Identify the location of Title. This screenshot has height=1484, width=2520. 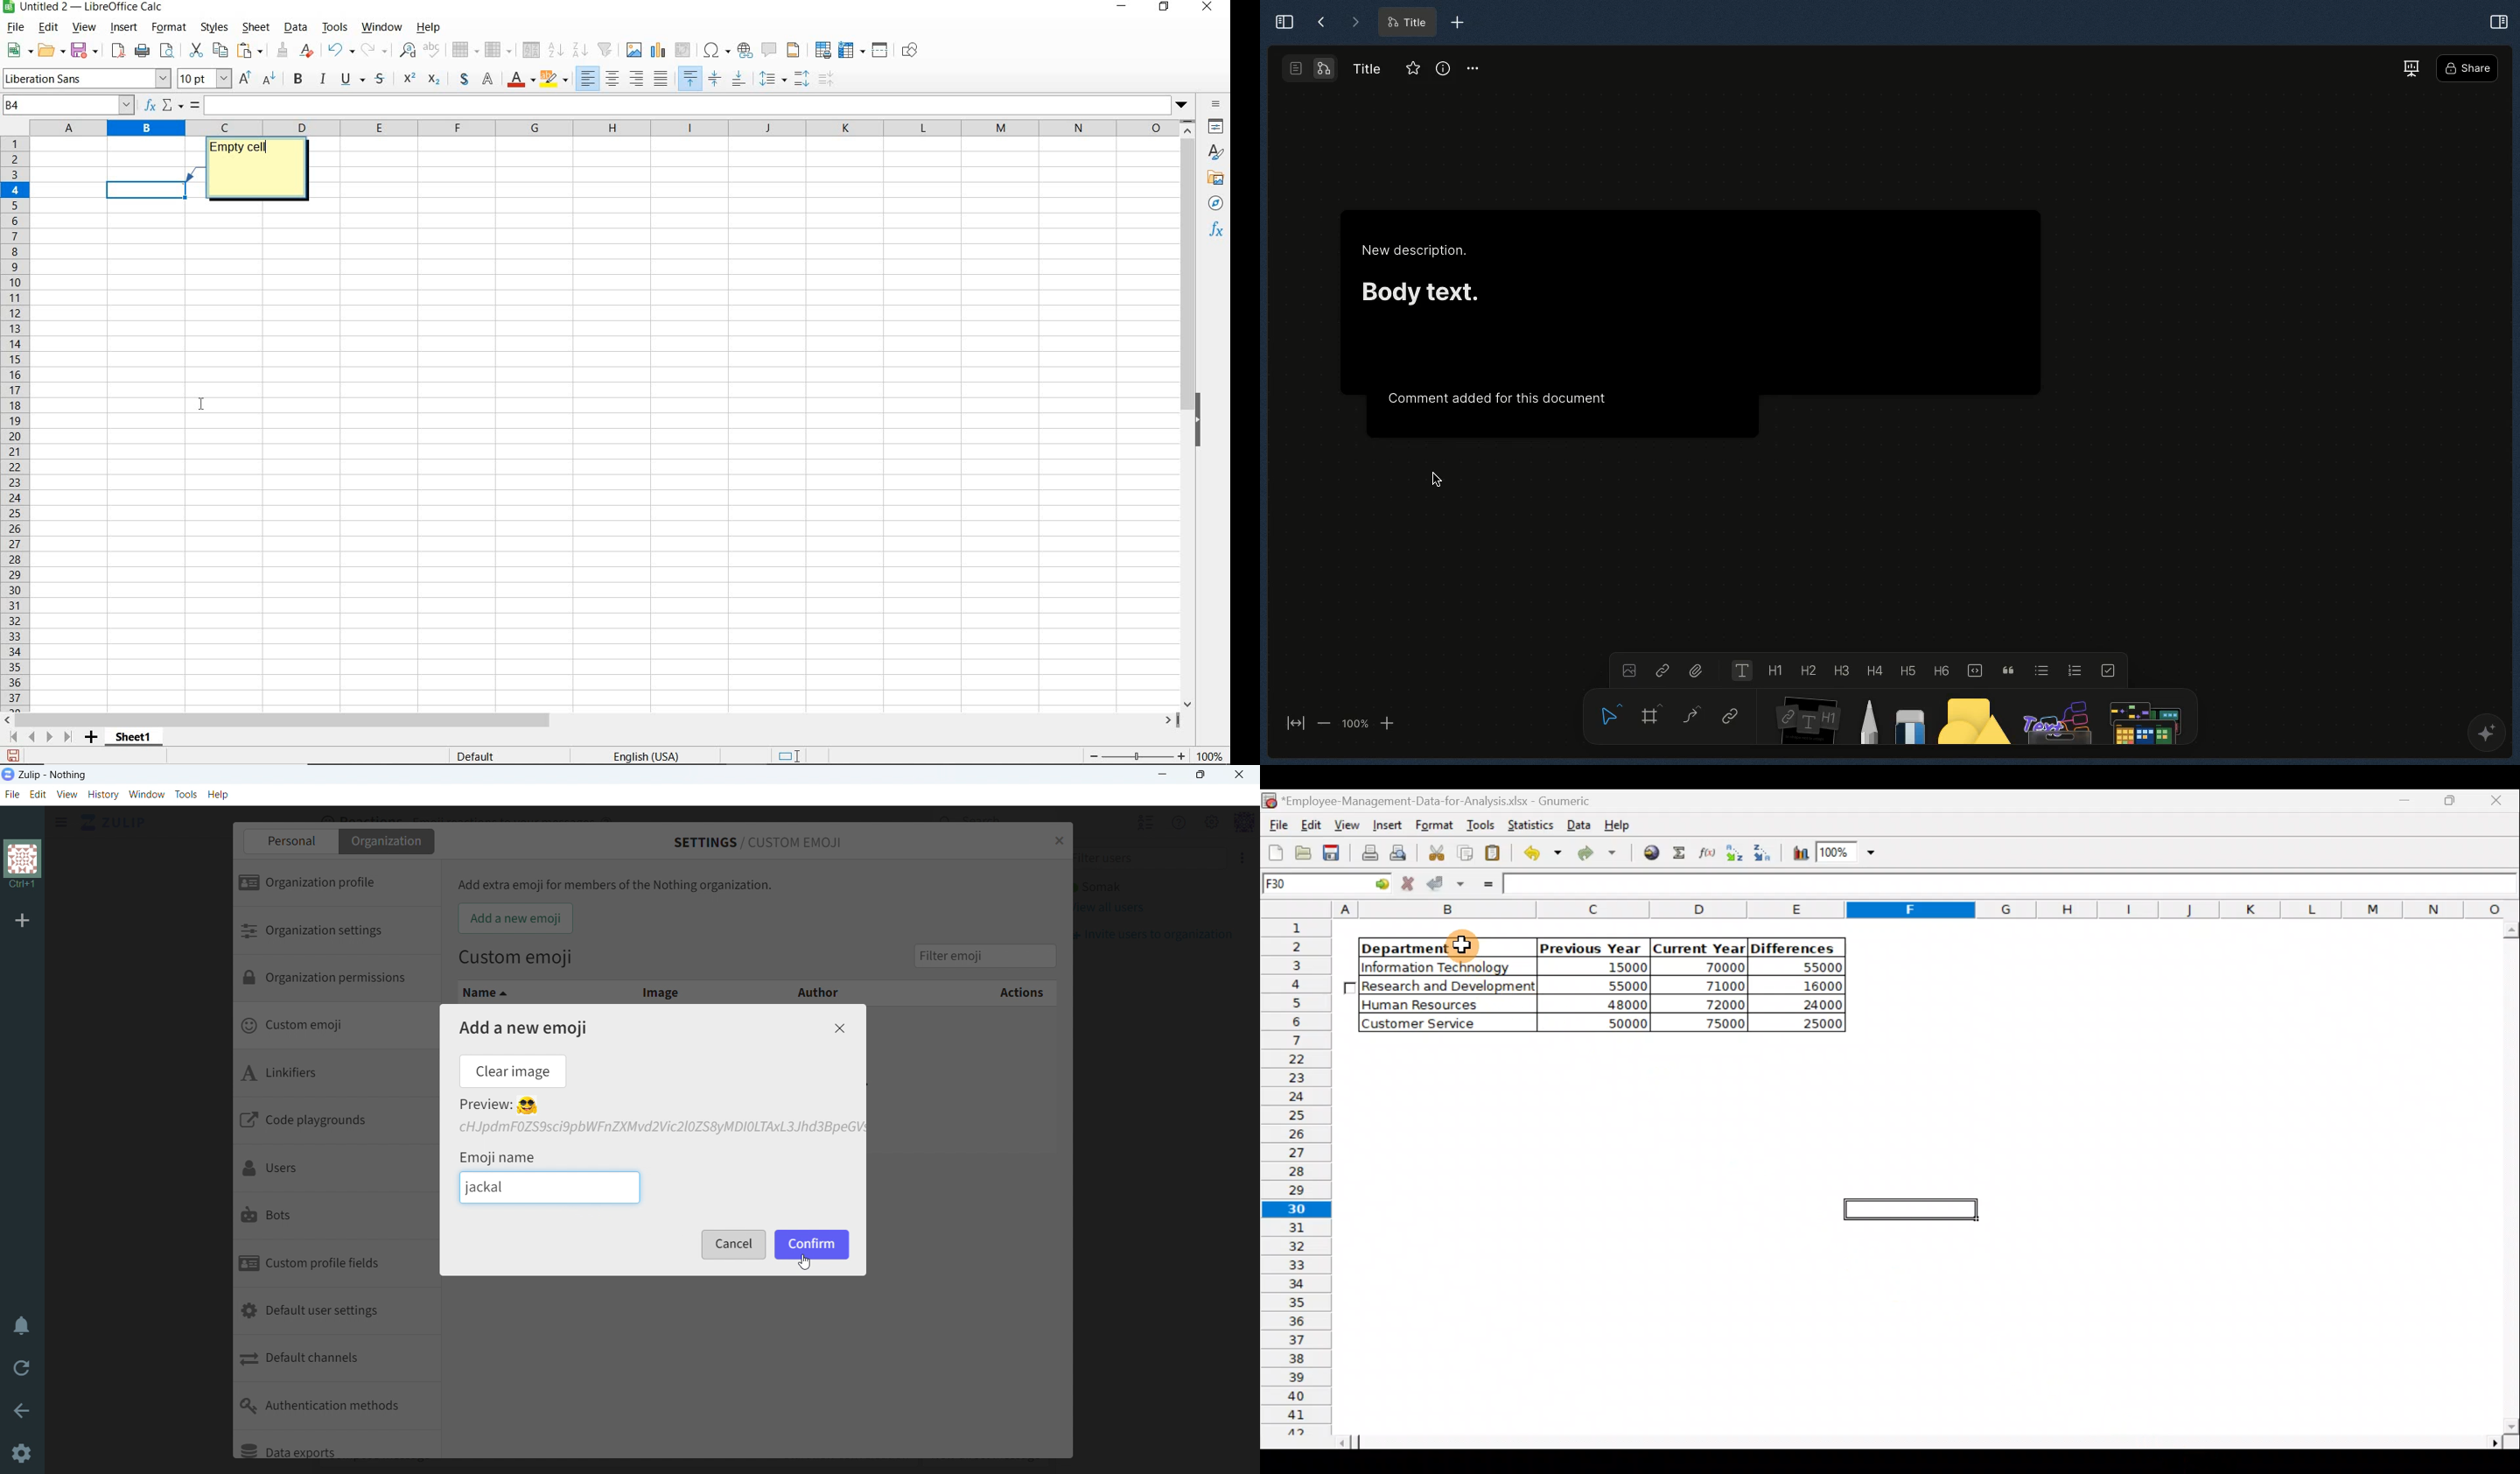
(1365, 67).